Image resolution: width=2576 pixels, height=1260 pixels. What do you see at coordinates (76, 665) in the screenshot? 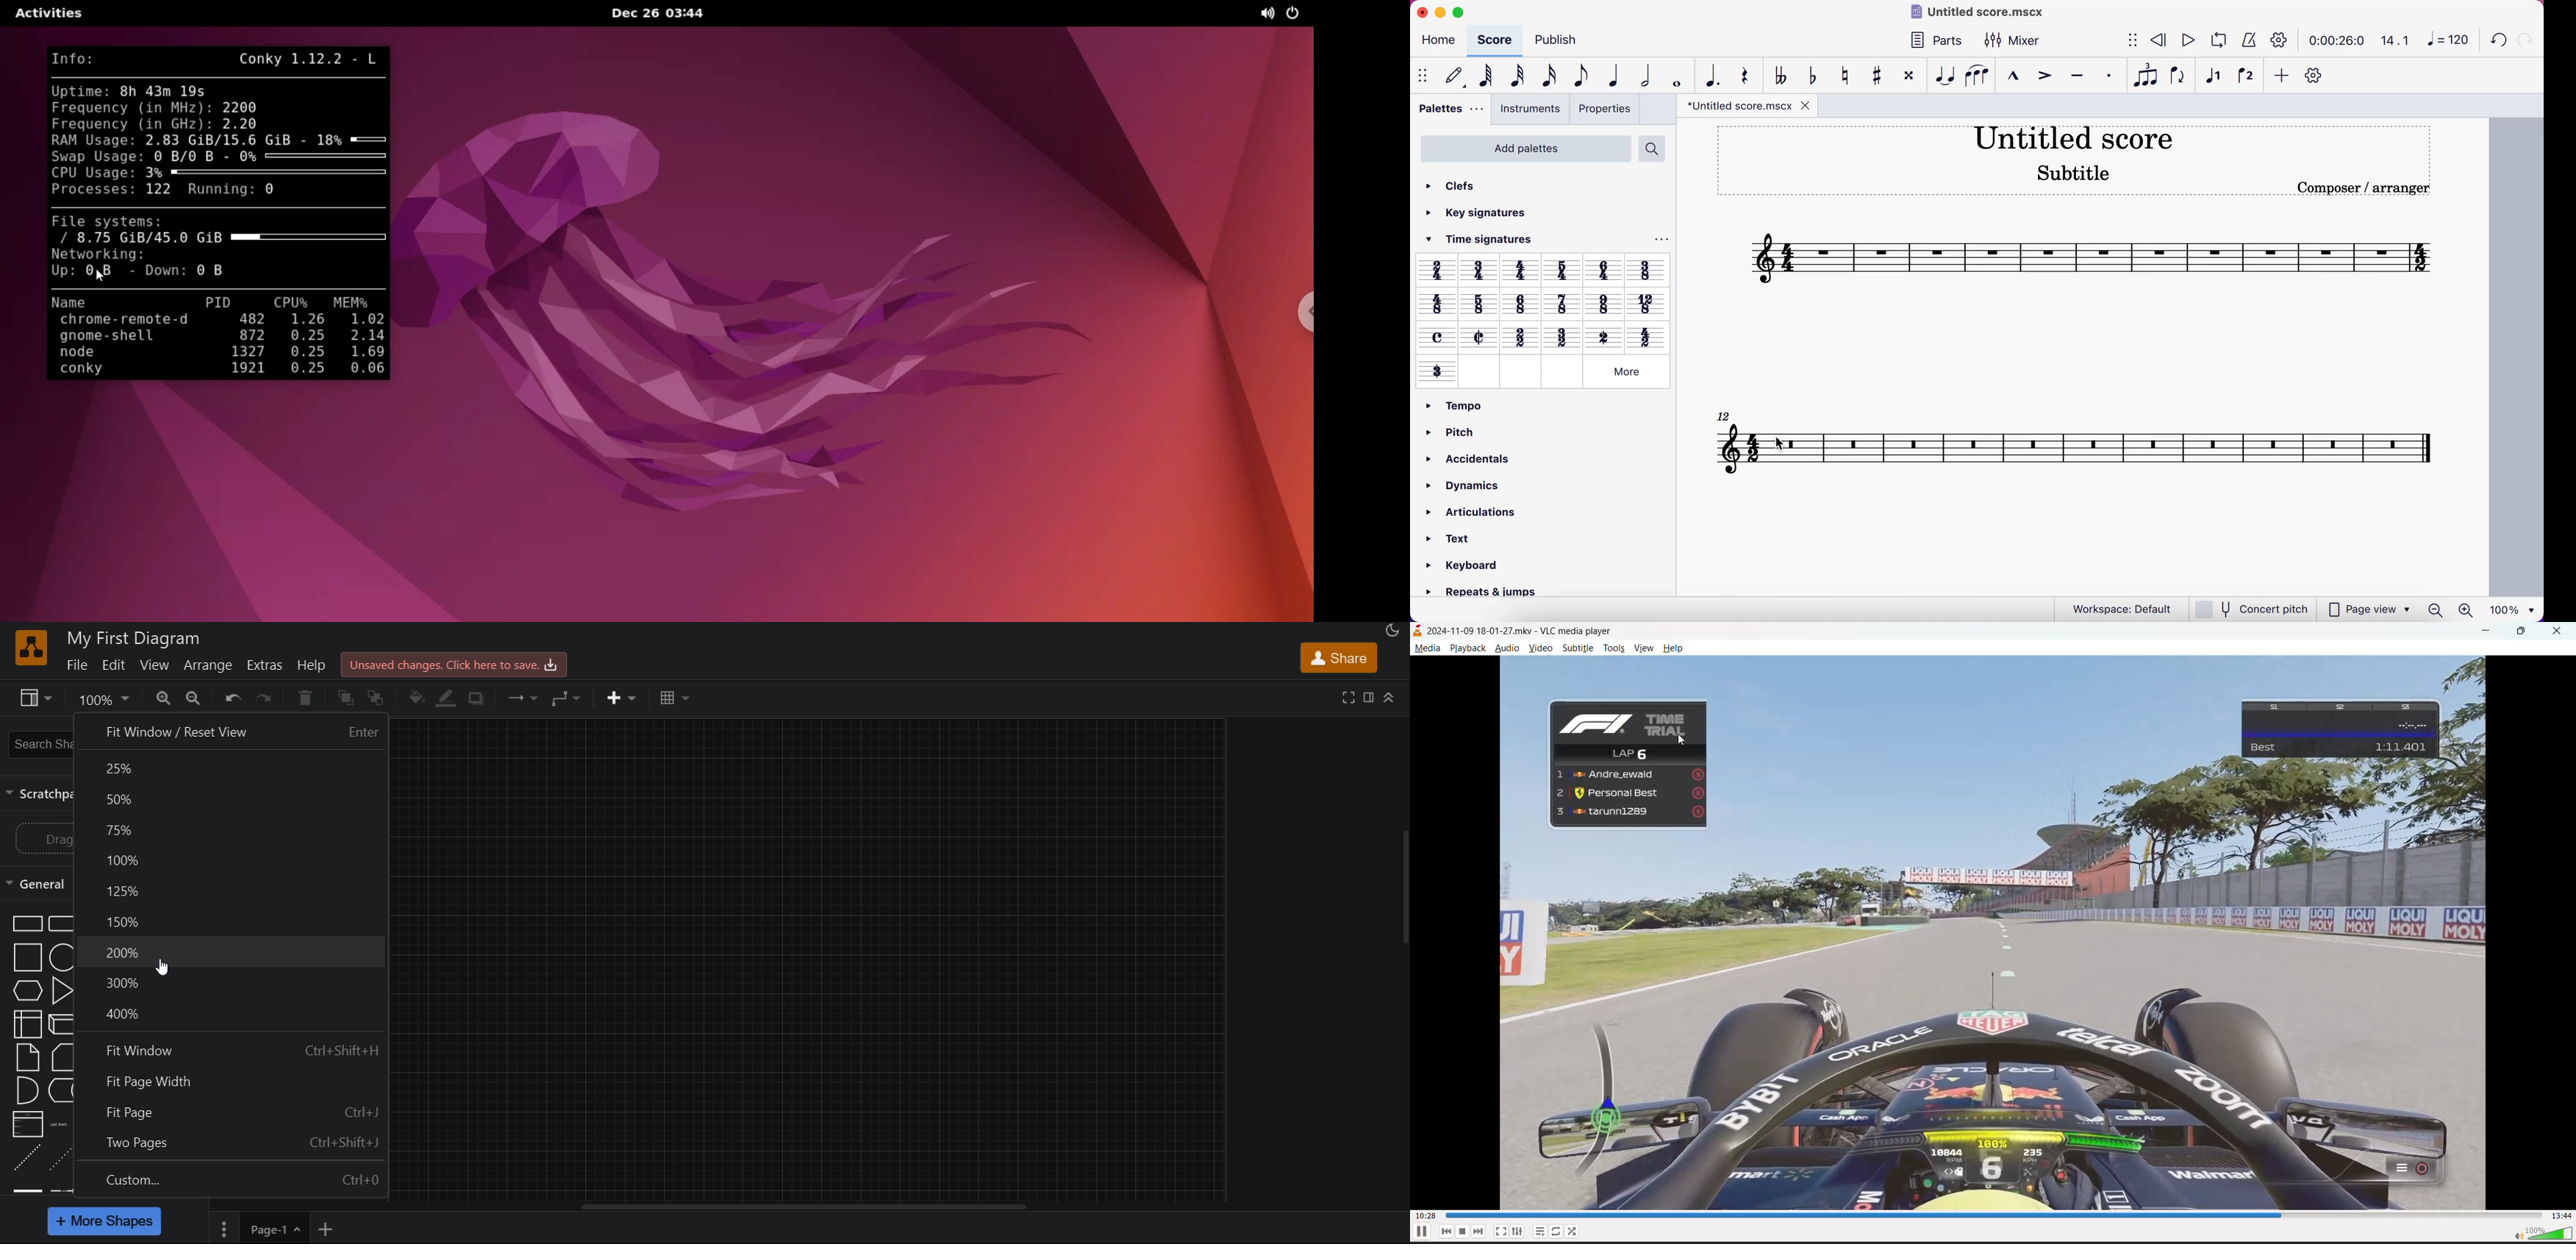
I see `file` at bounding box center [76, 665].